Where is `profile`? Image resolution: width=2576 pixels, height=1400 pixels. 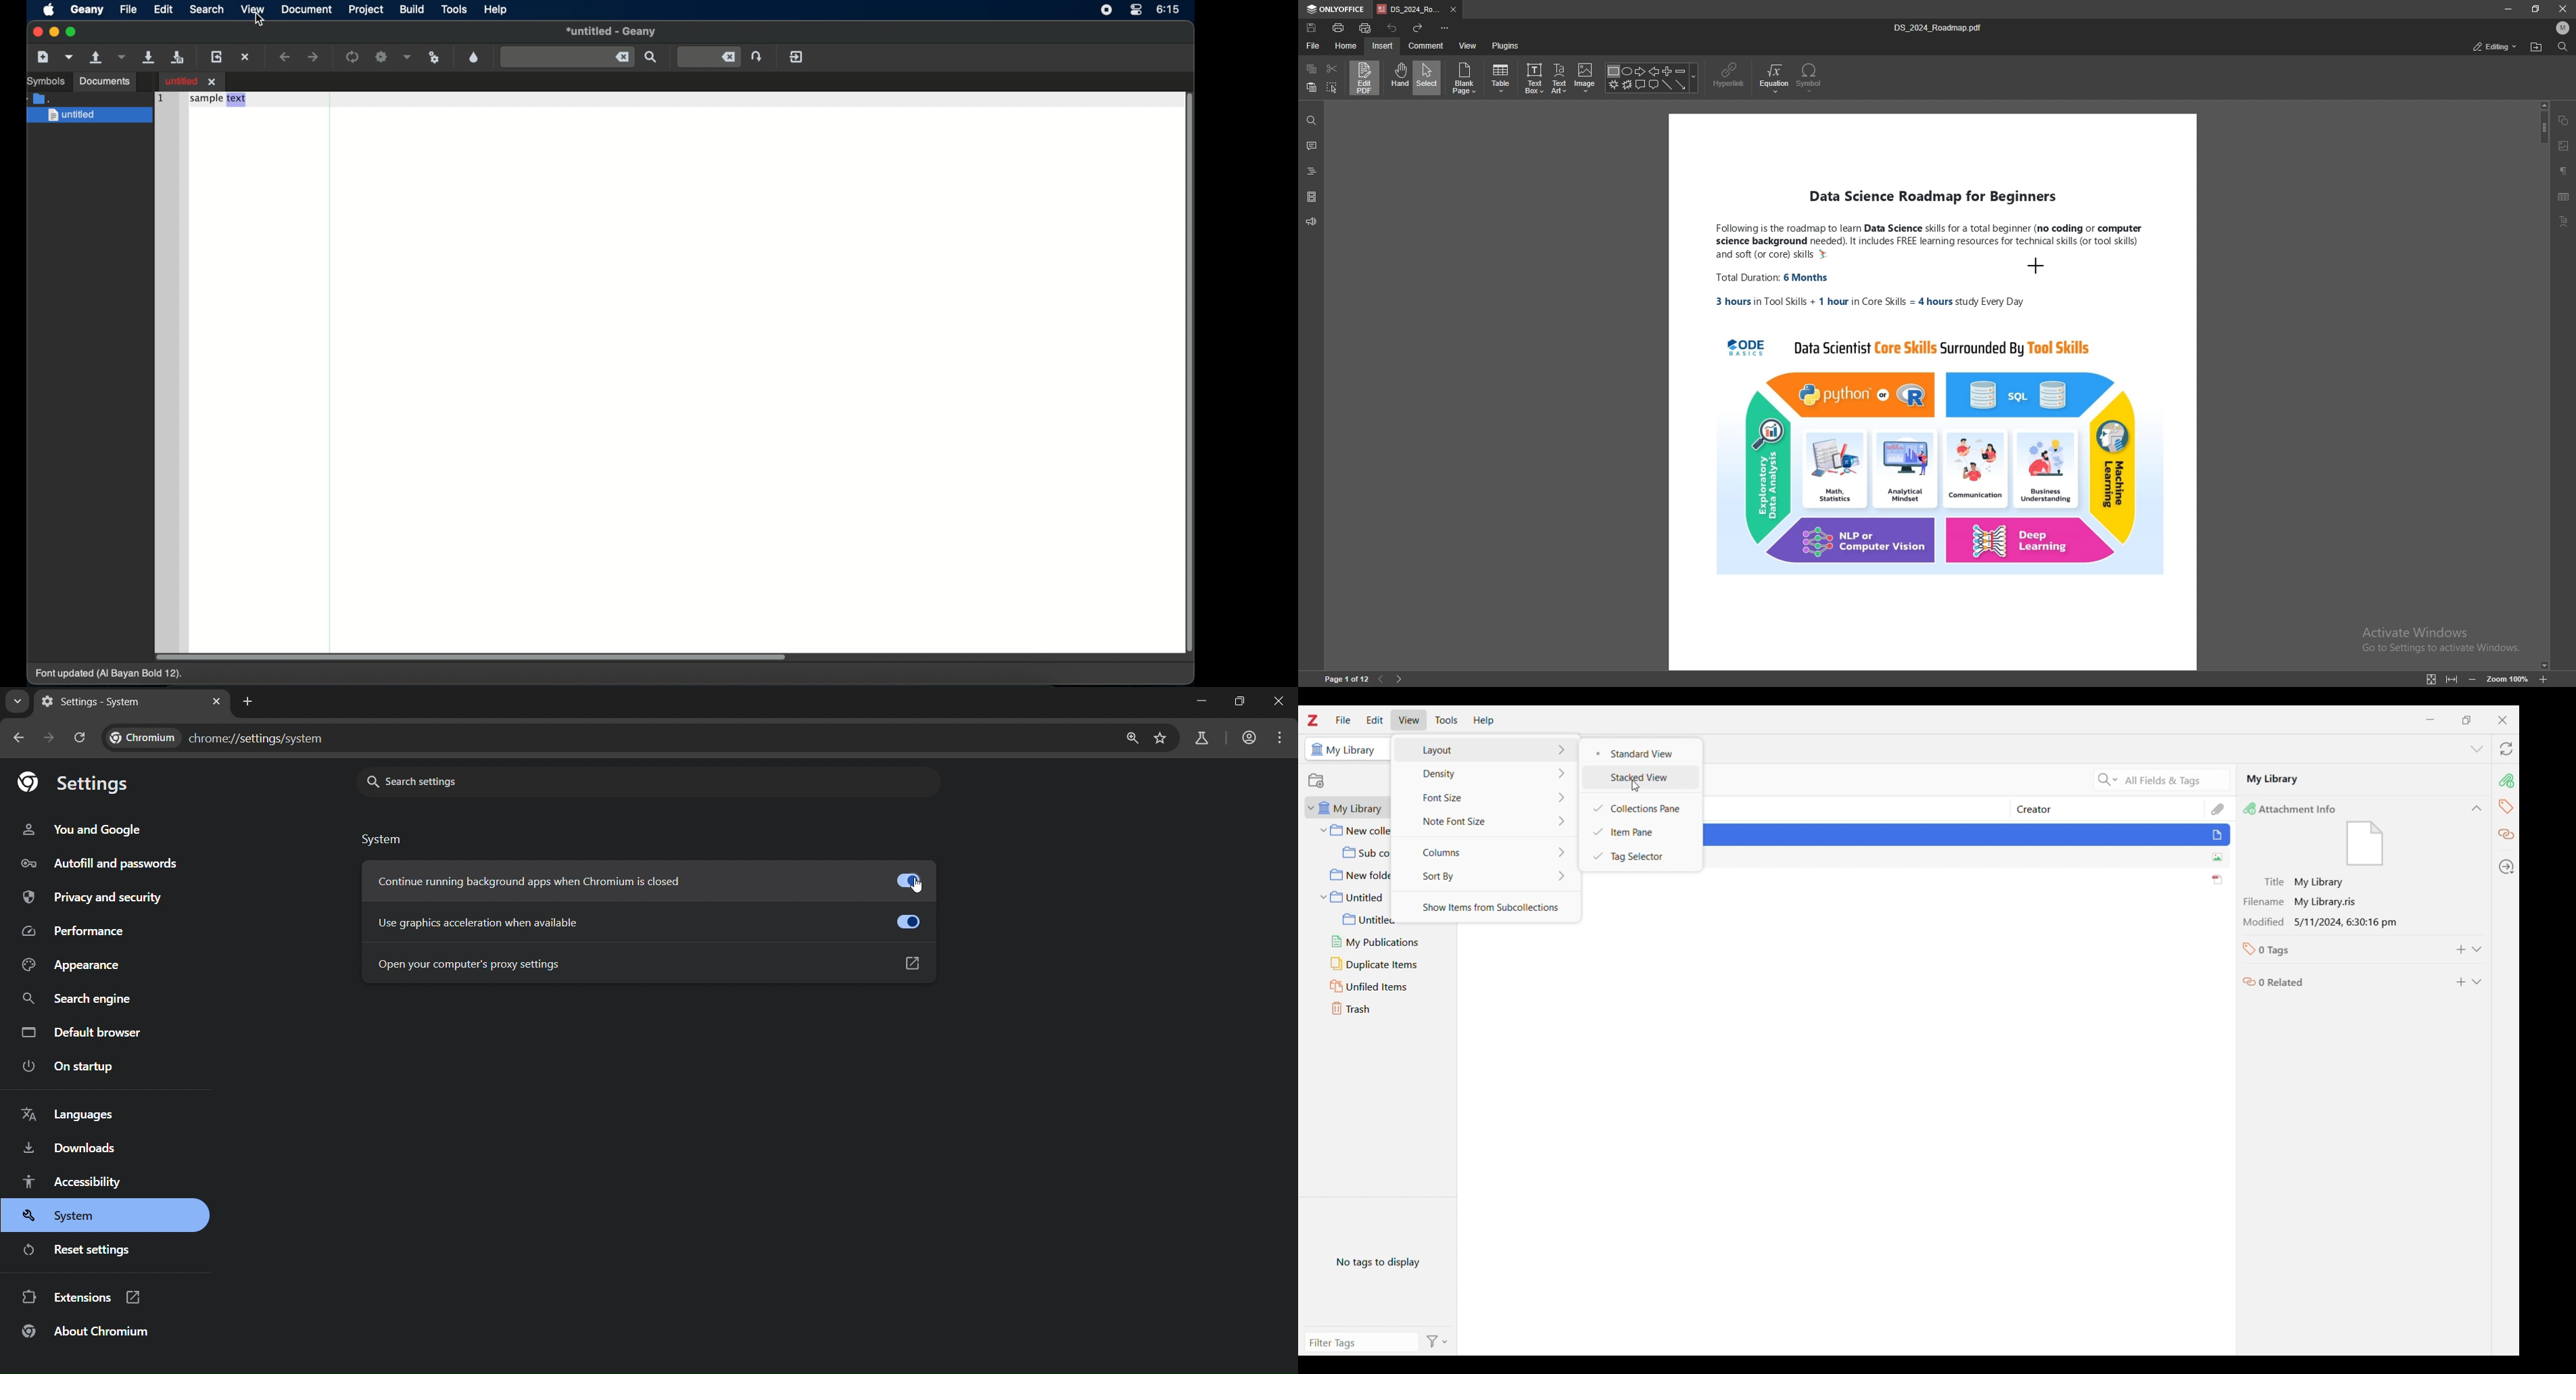
profile is located at coordinates (2564, 28).